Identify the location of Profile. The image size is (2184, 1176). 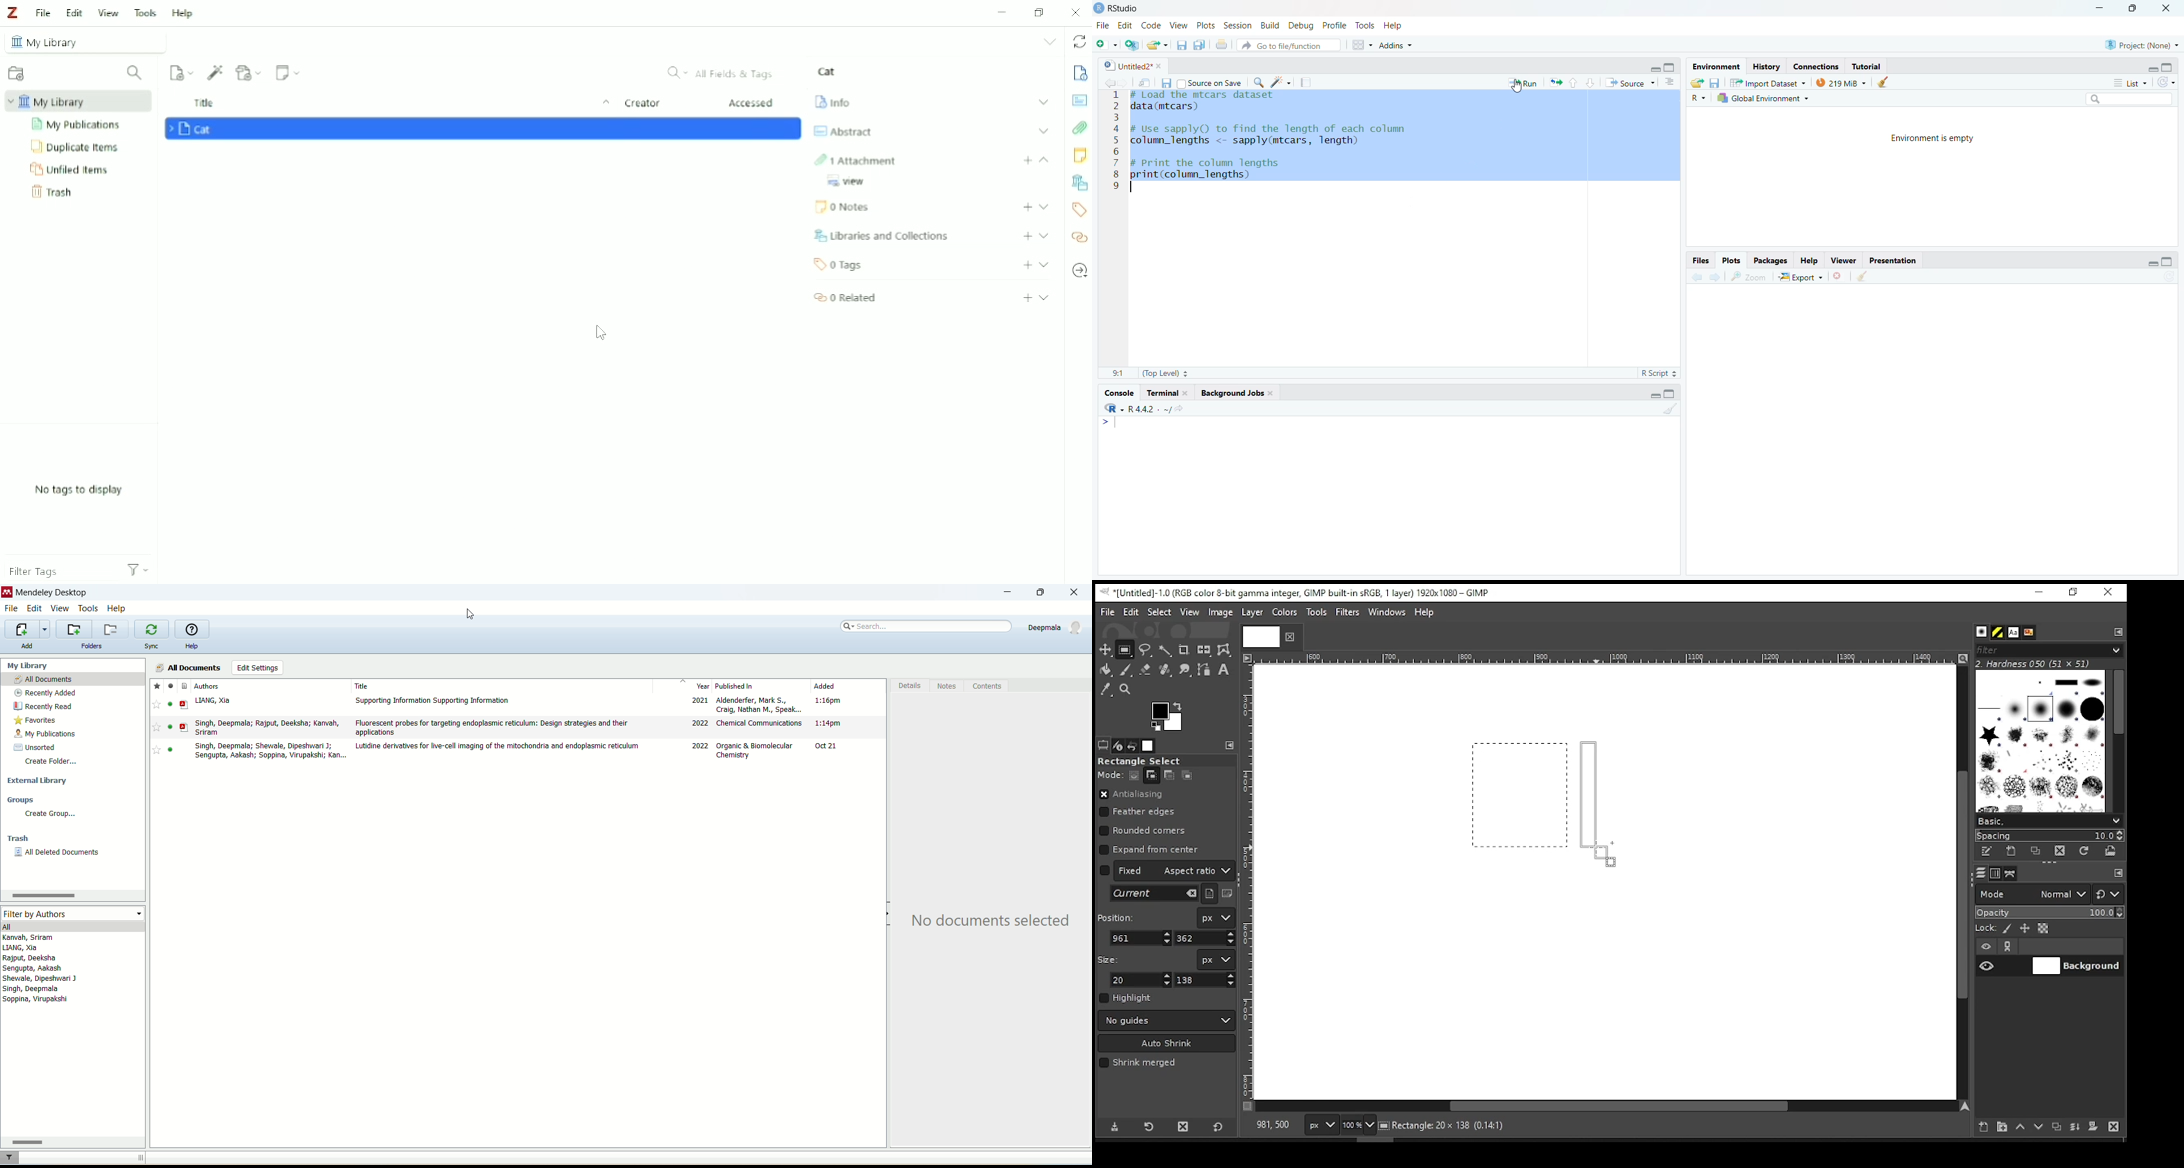
(1335, 25).